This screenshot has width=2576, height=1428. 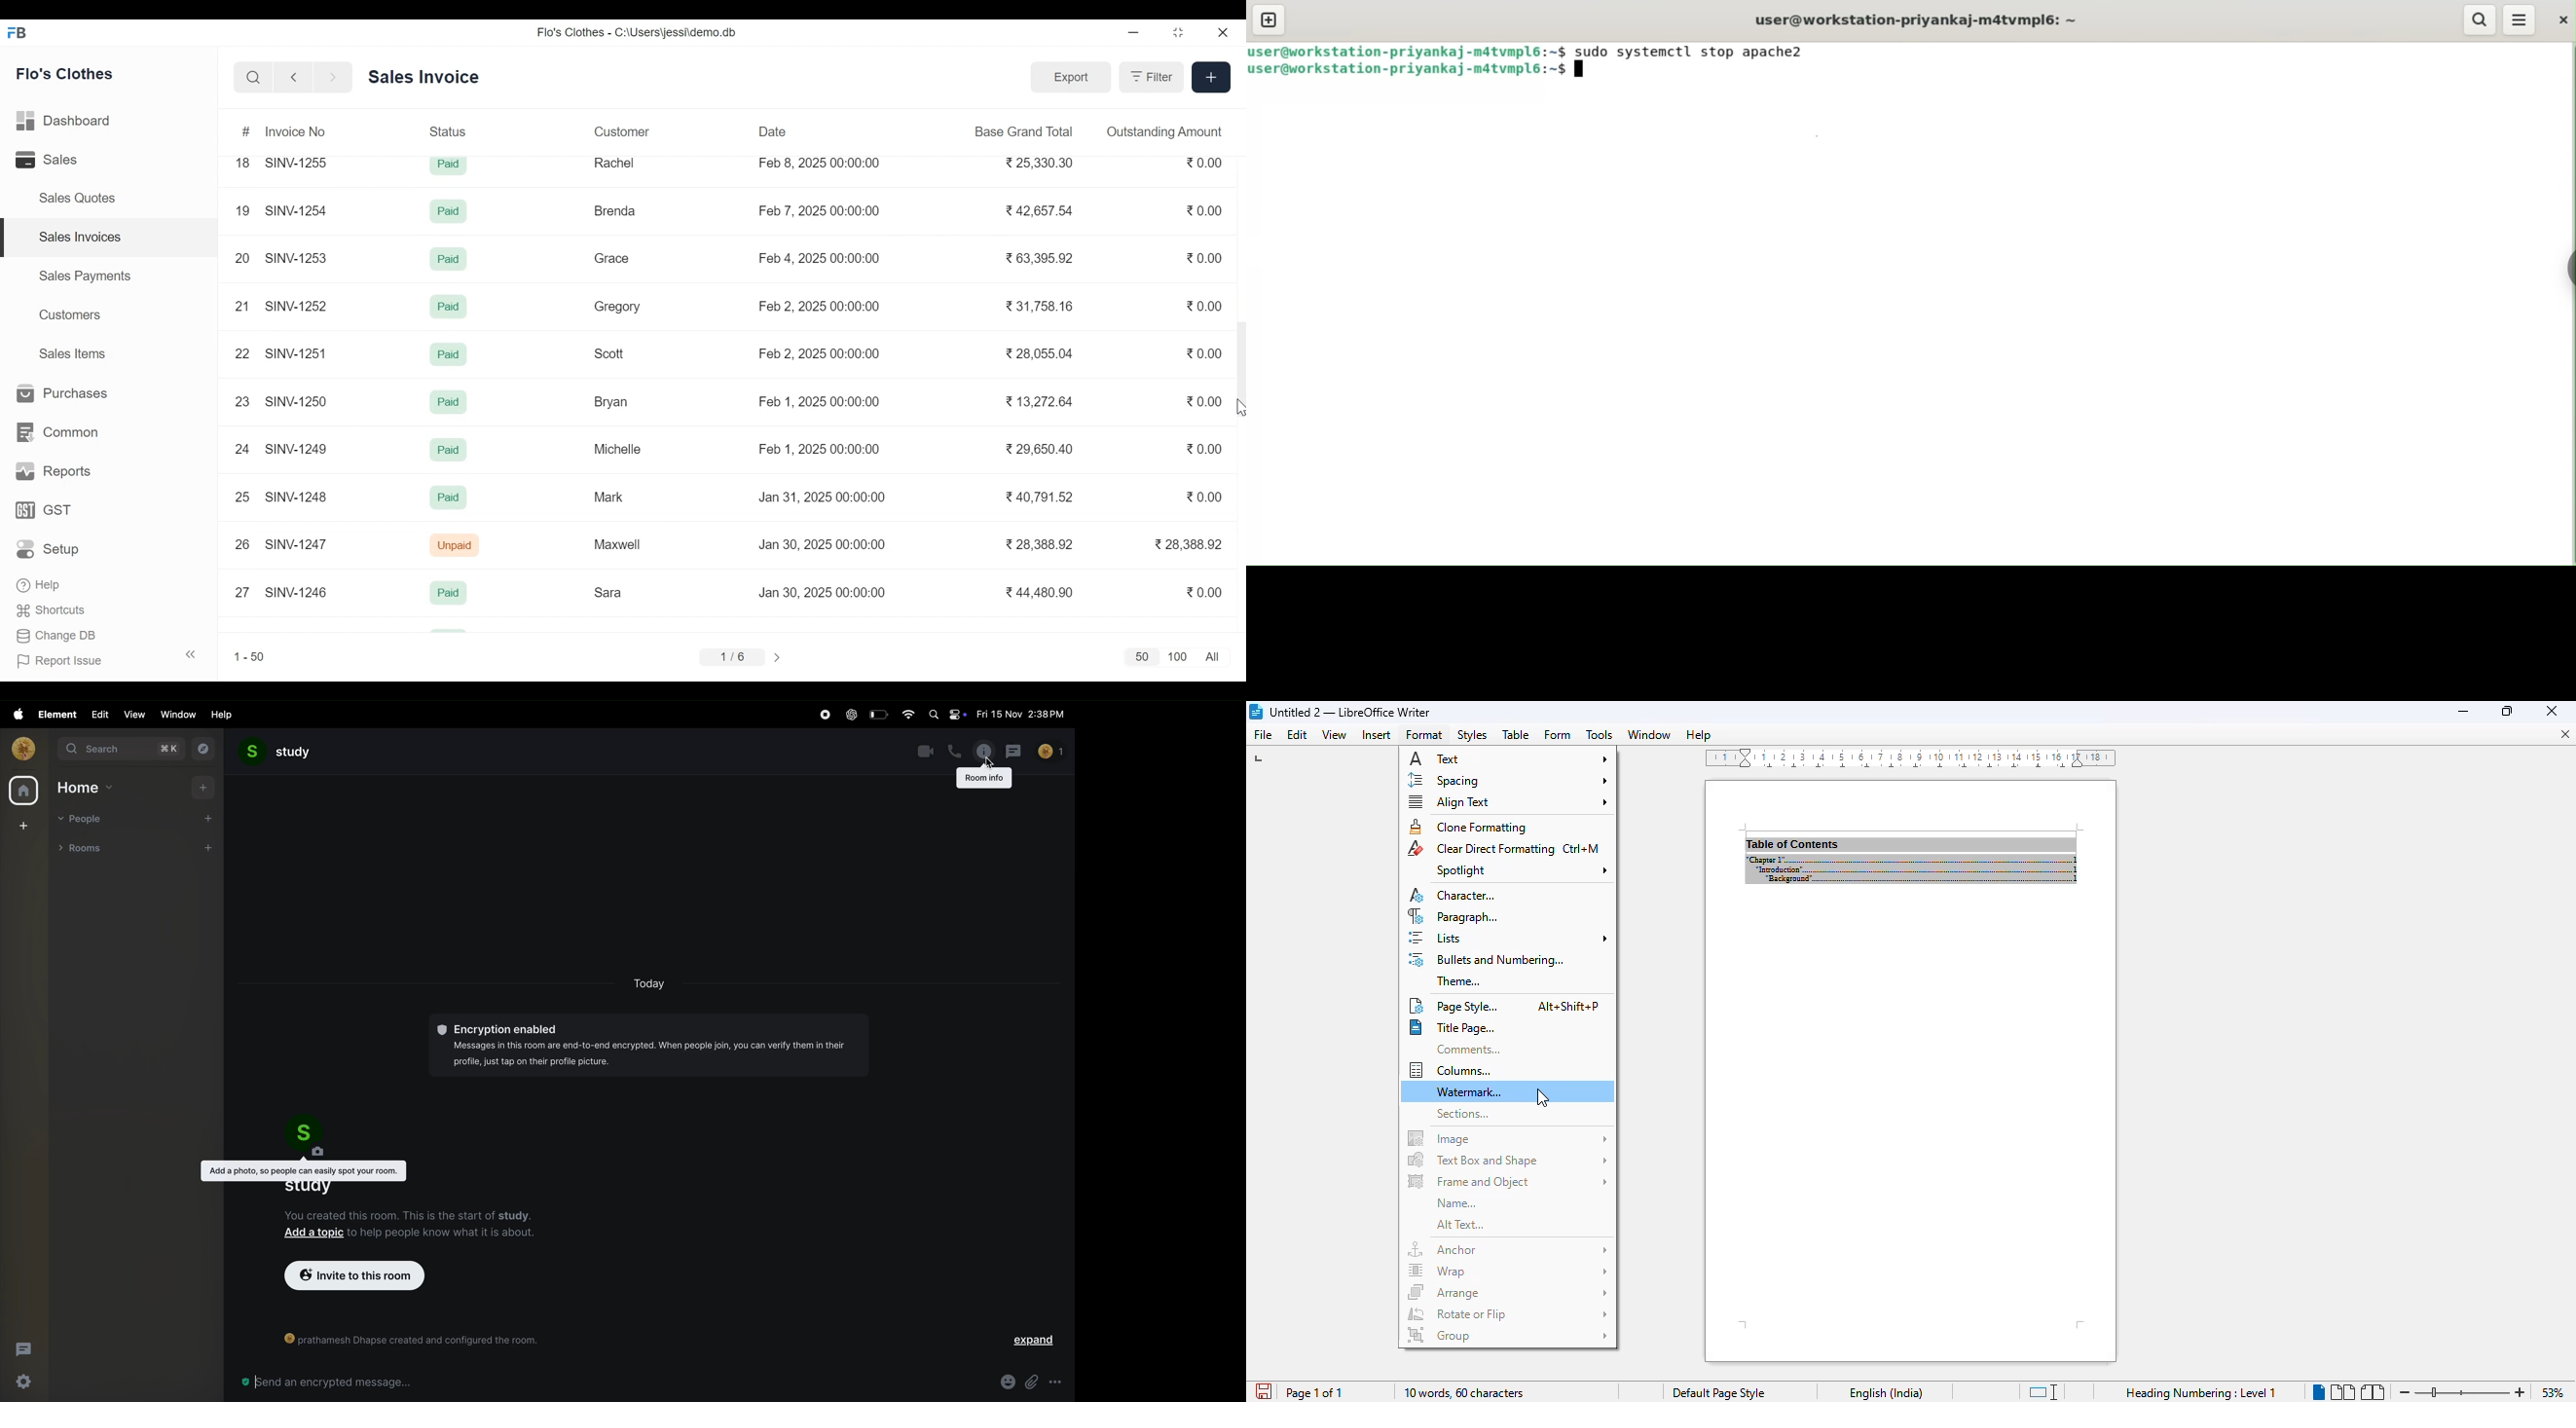 I want to click on text box and shape, so click(x=1508, y=1161).